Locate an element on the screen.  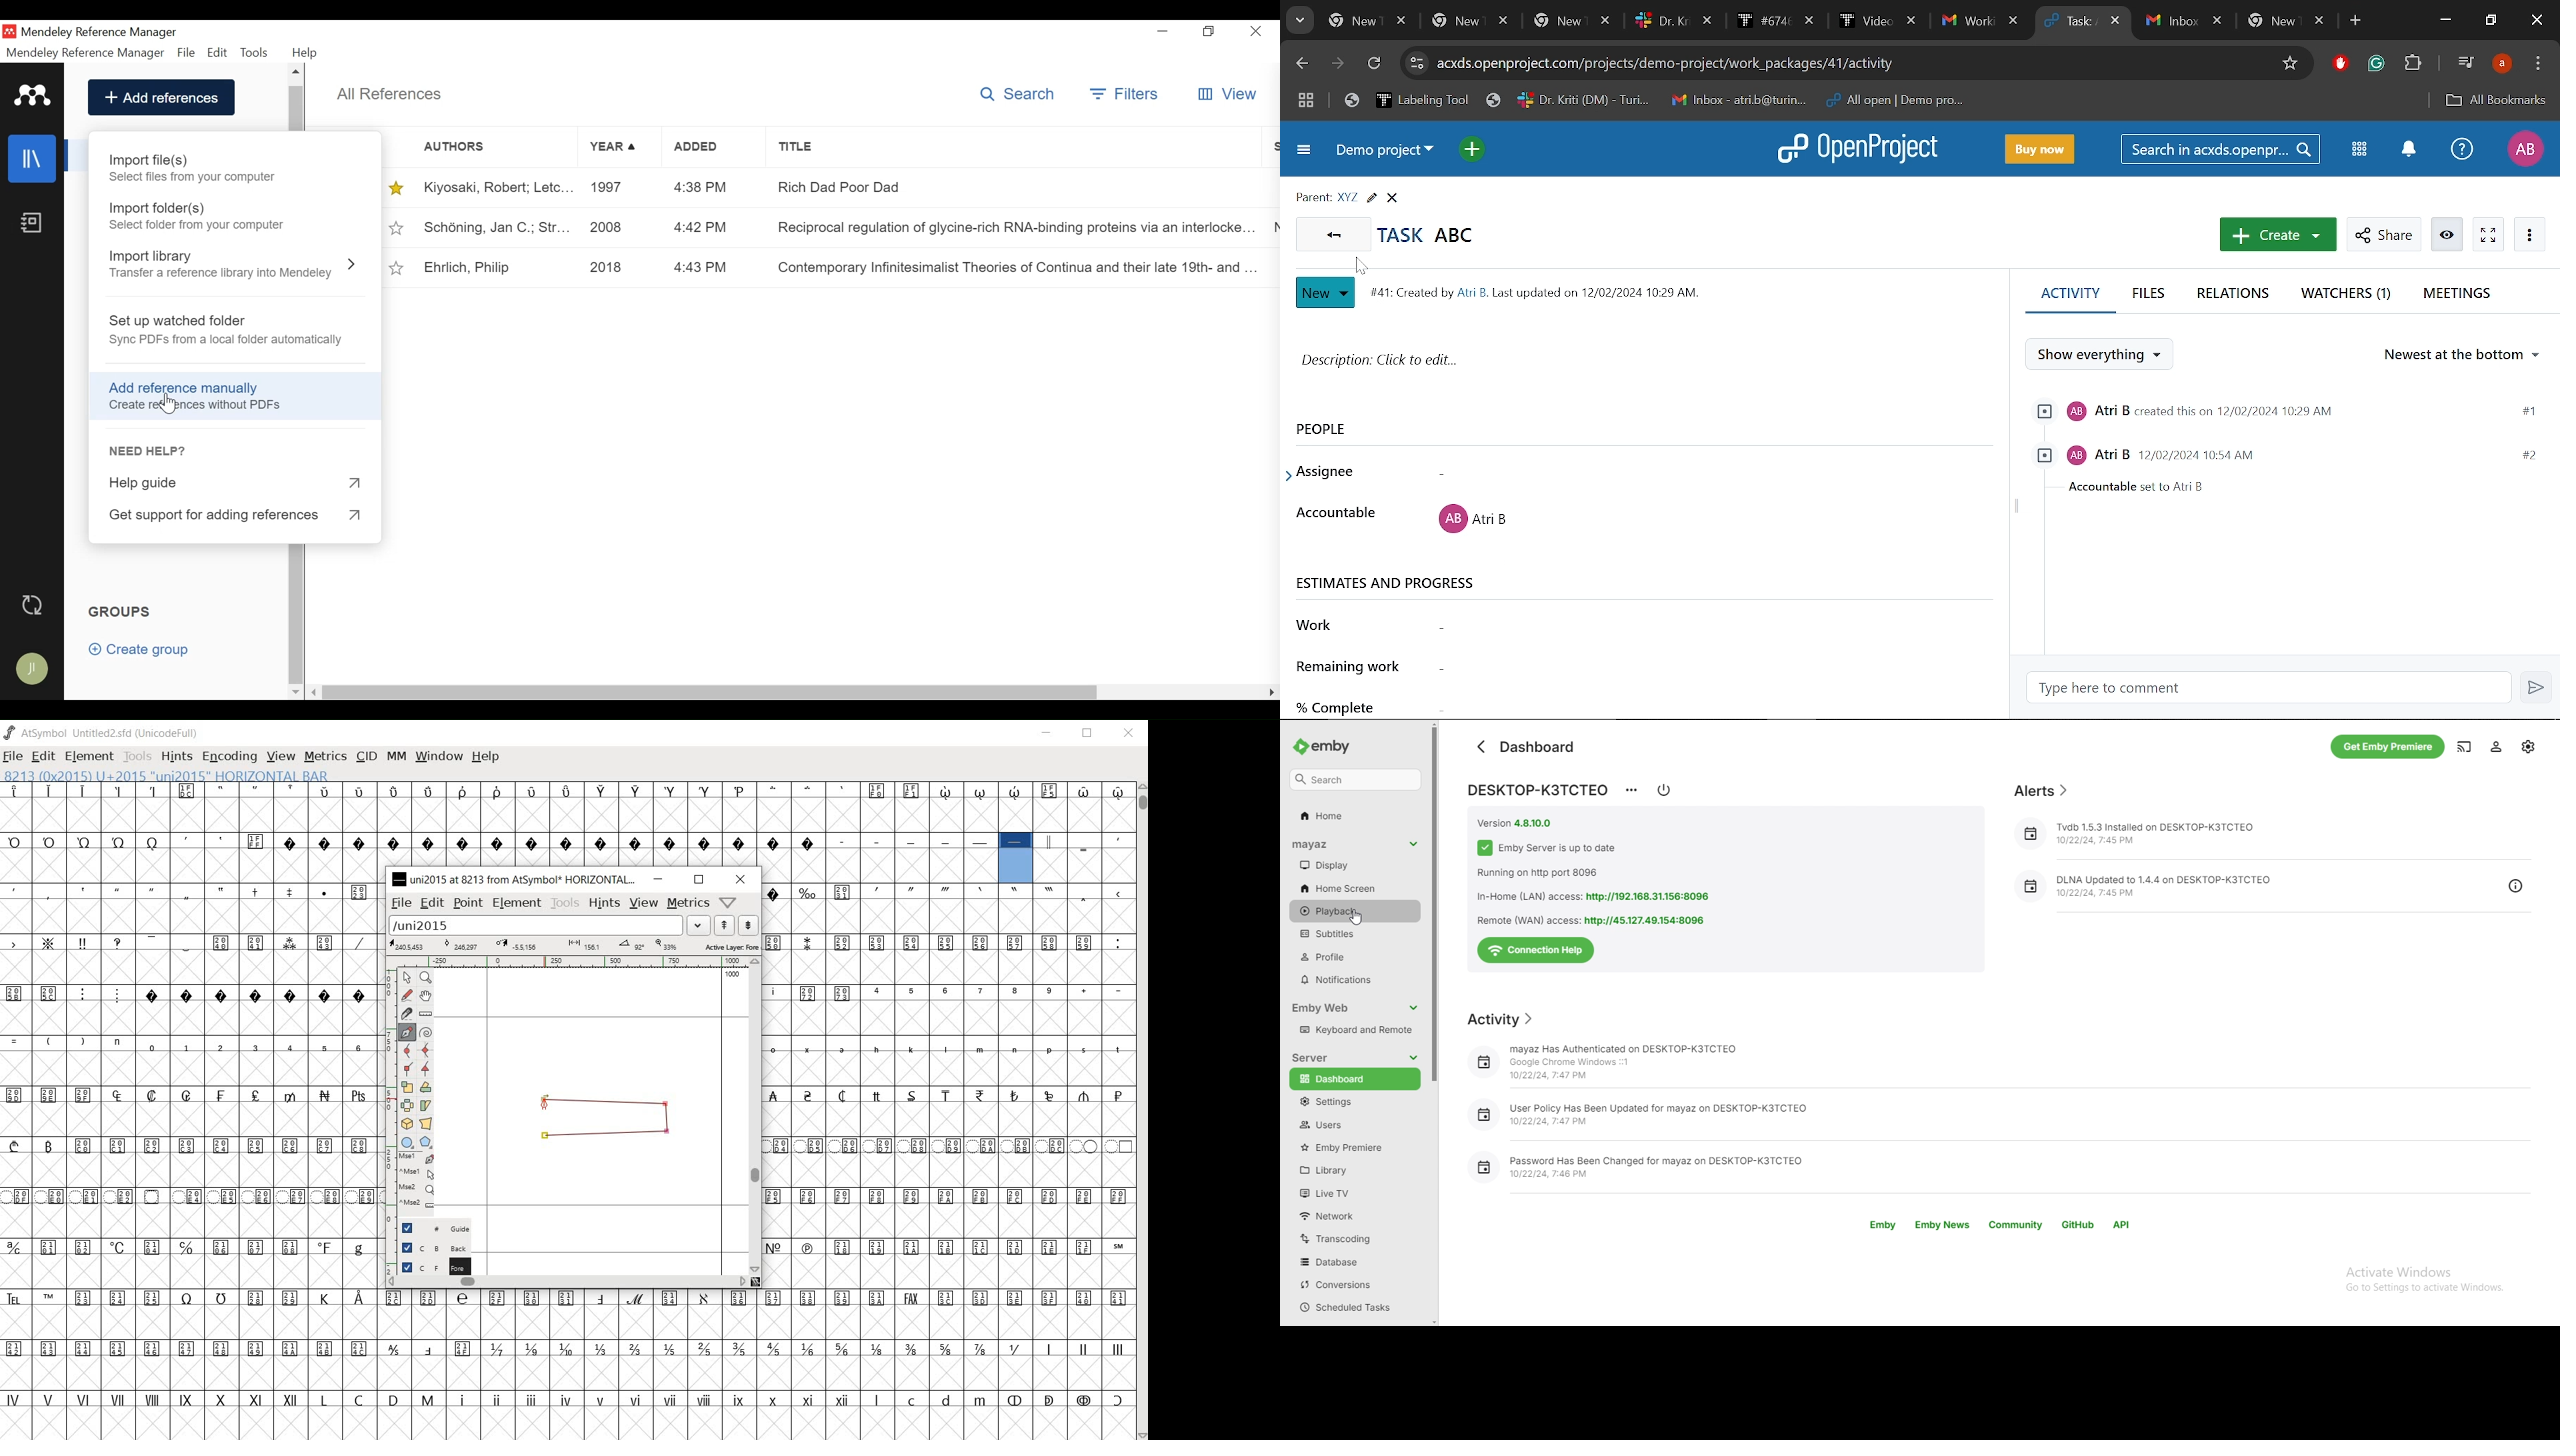
add a curve point is located at coordinates (406, 1050).